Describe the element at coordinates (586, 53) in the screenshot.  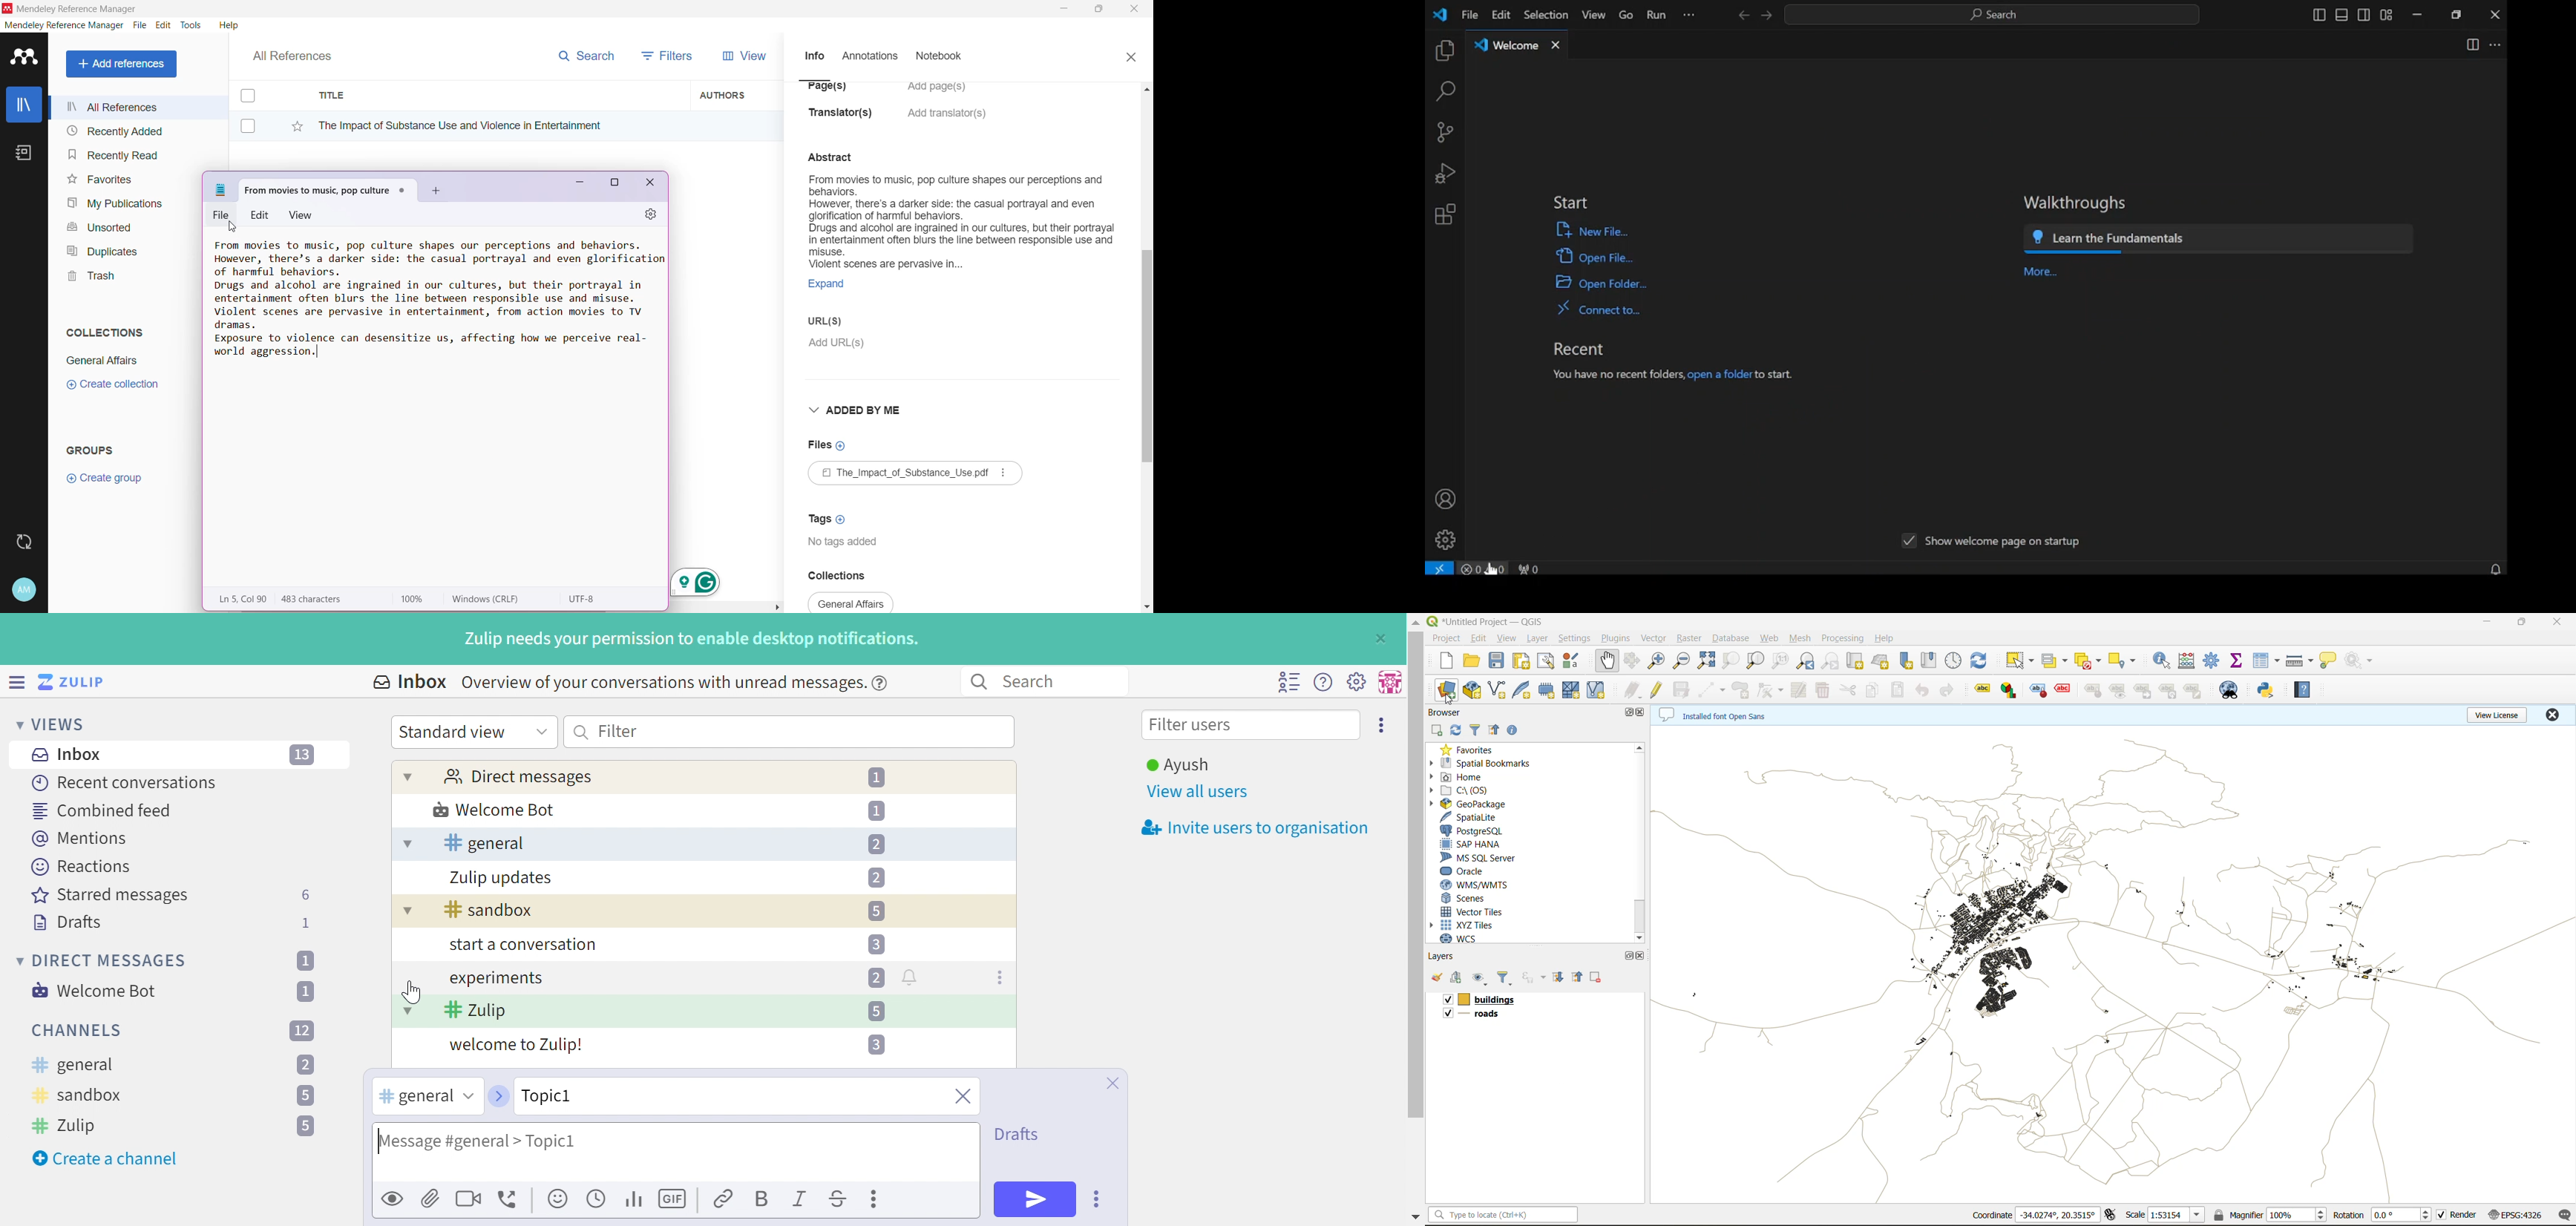
I see `Search` at that location.